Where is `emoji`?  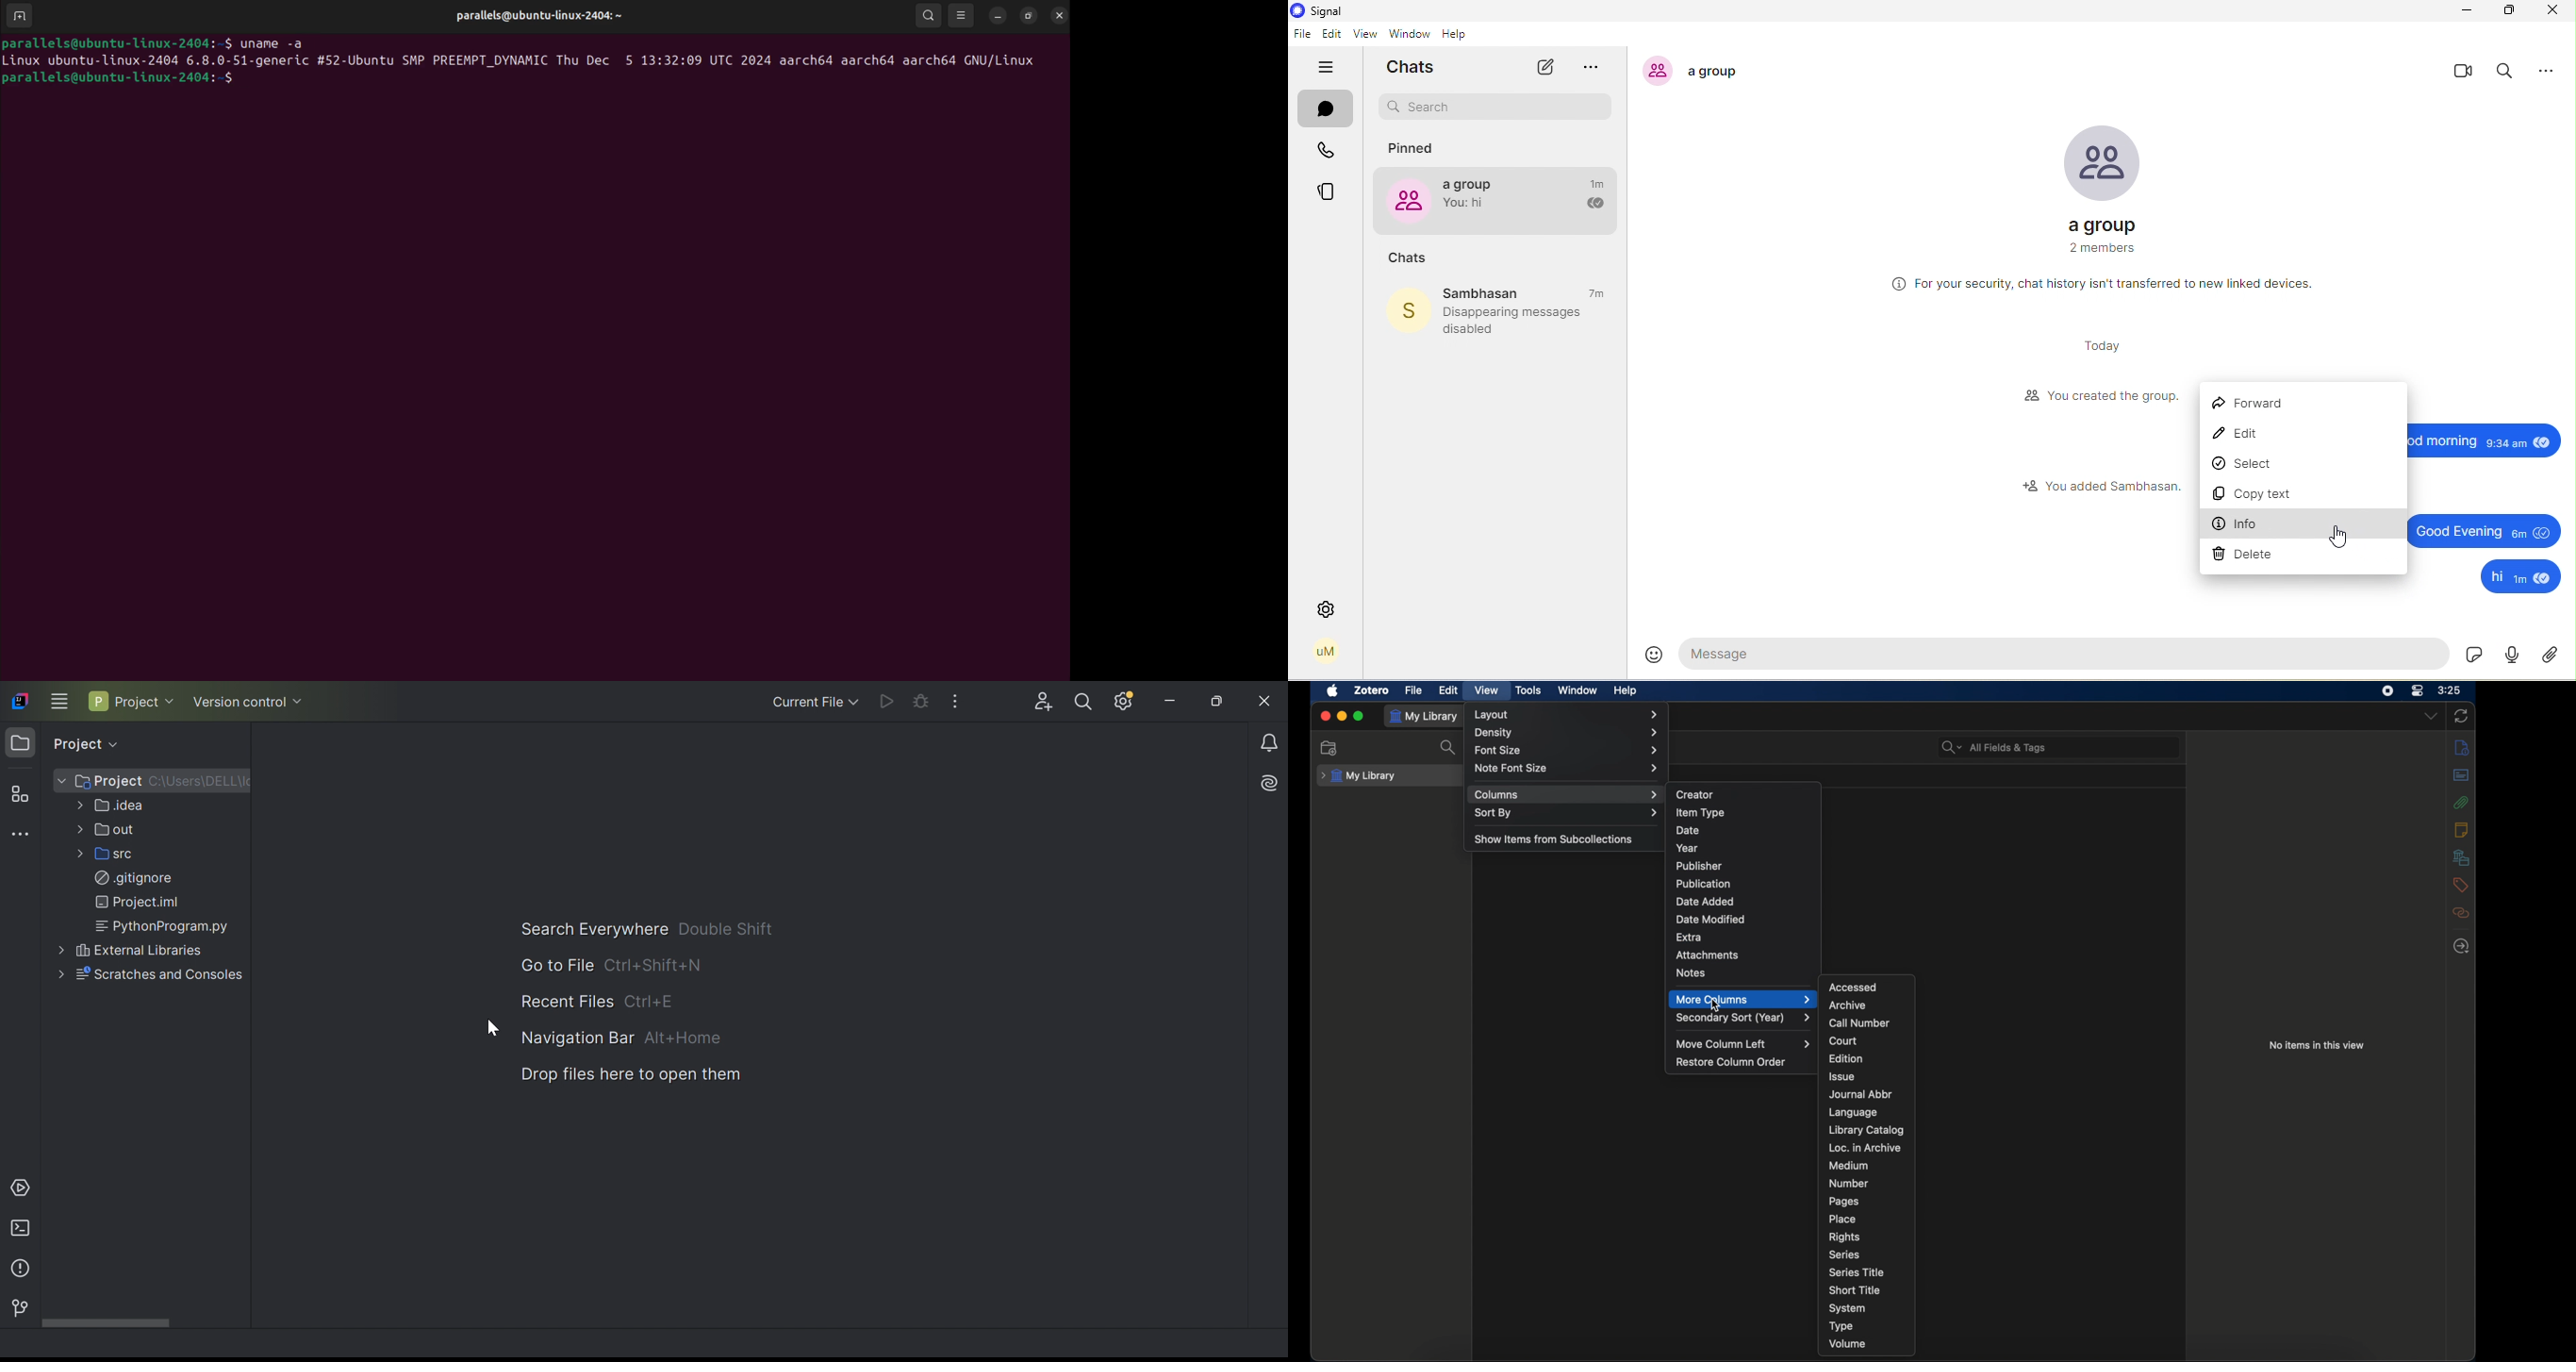
emoji is located at coordinates (1655, 652).